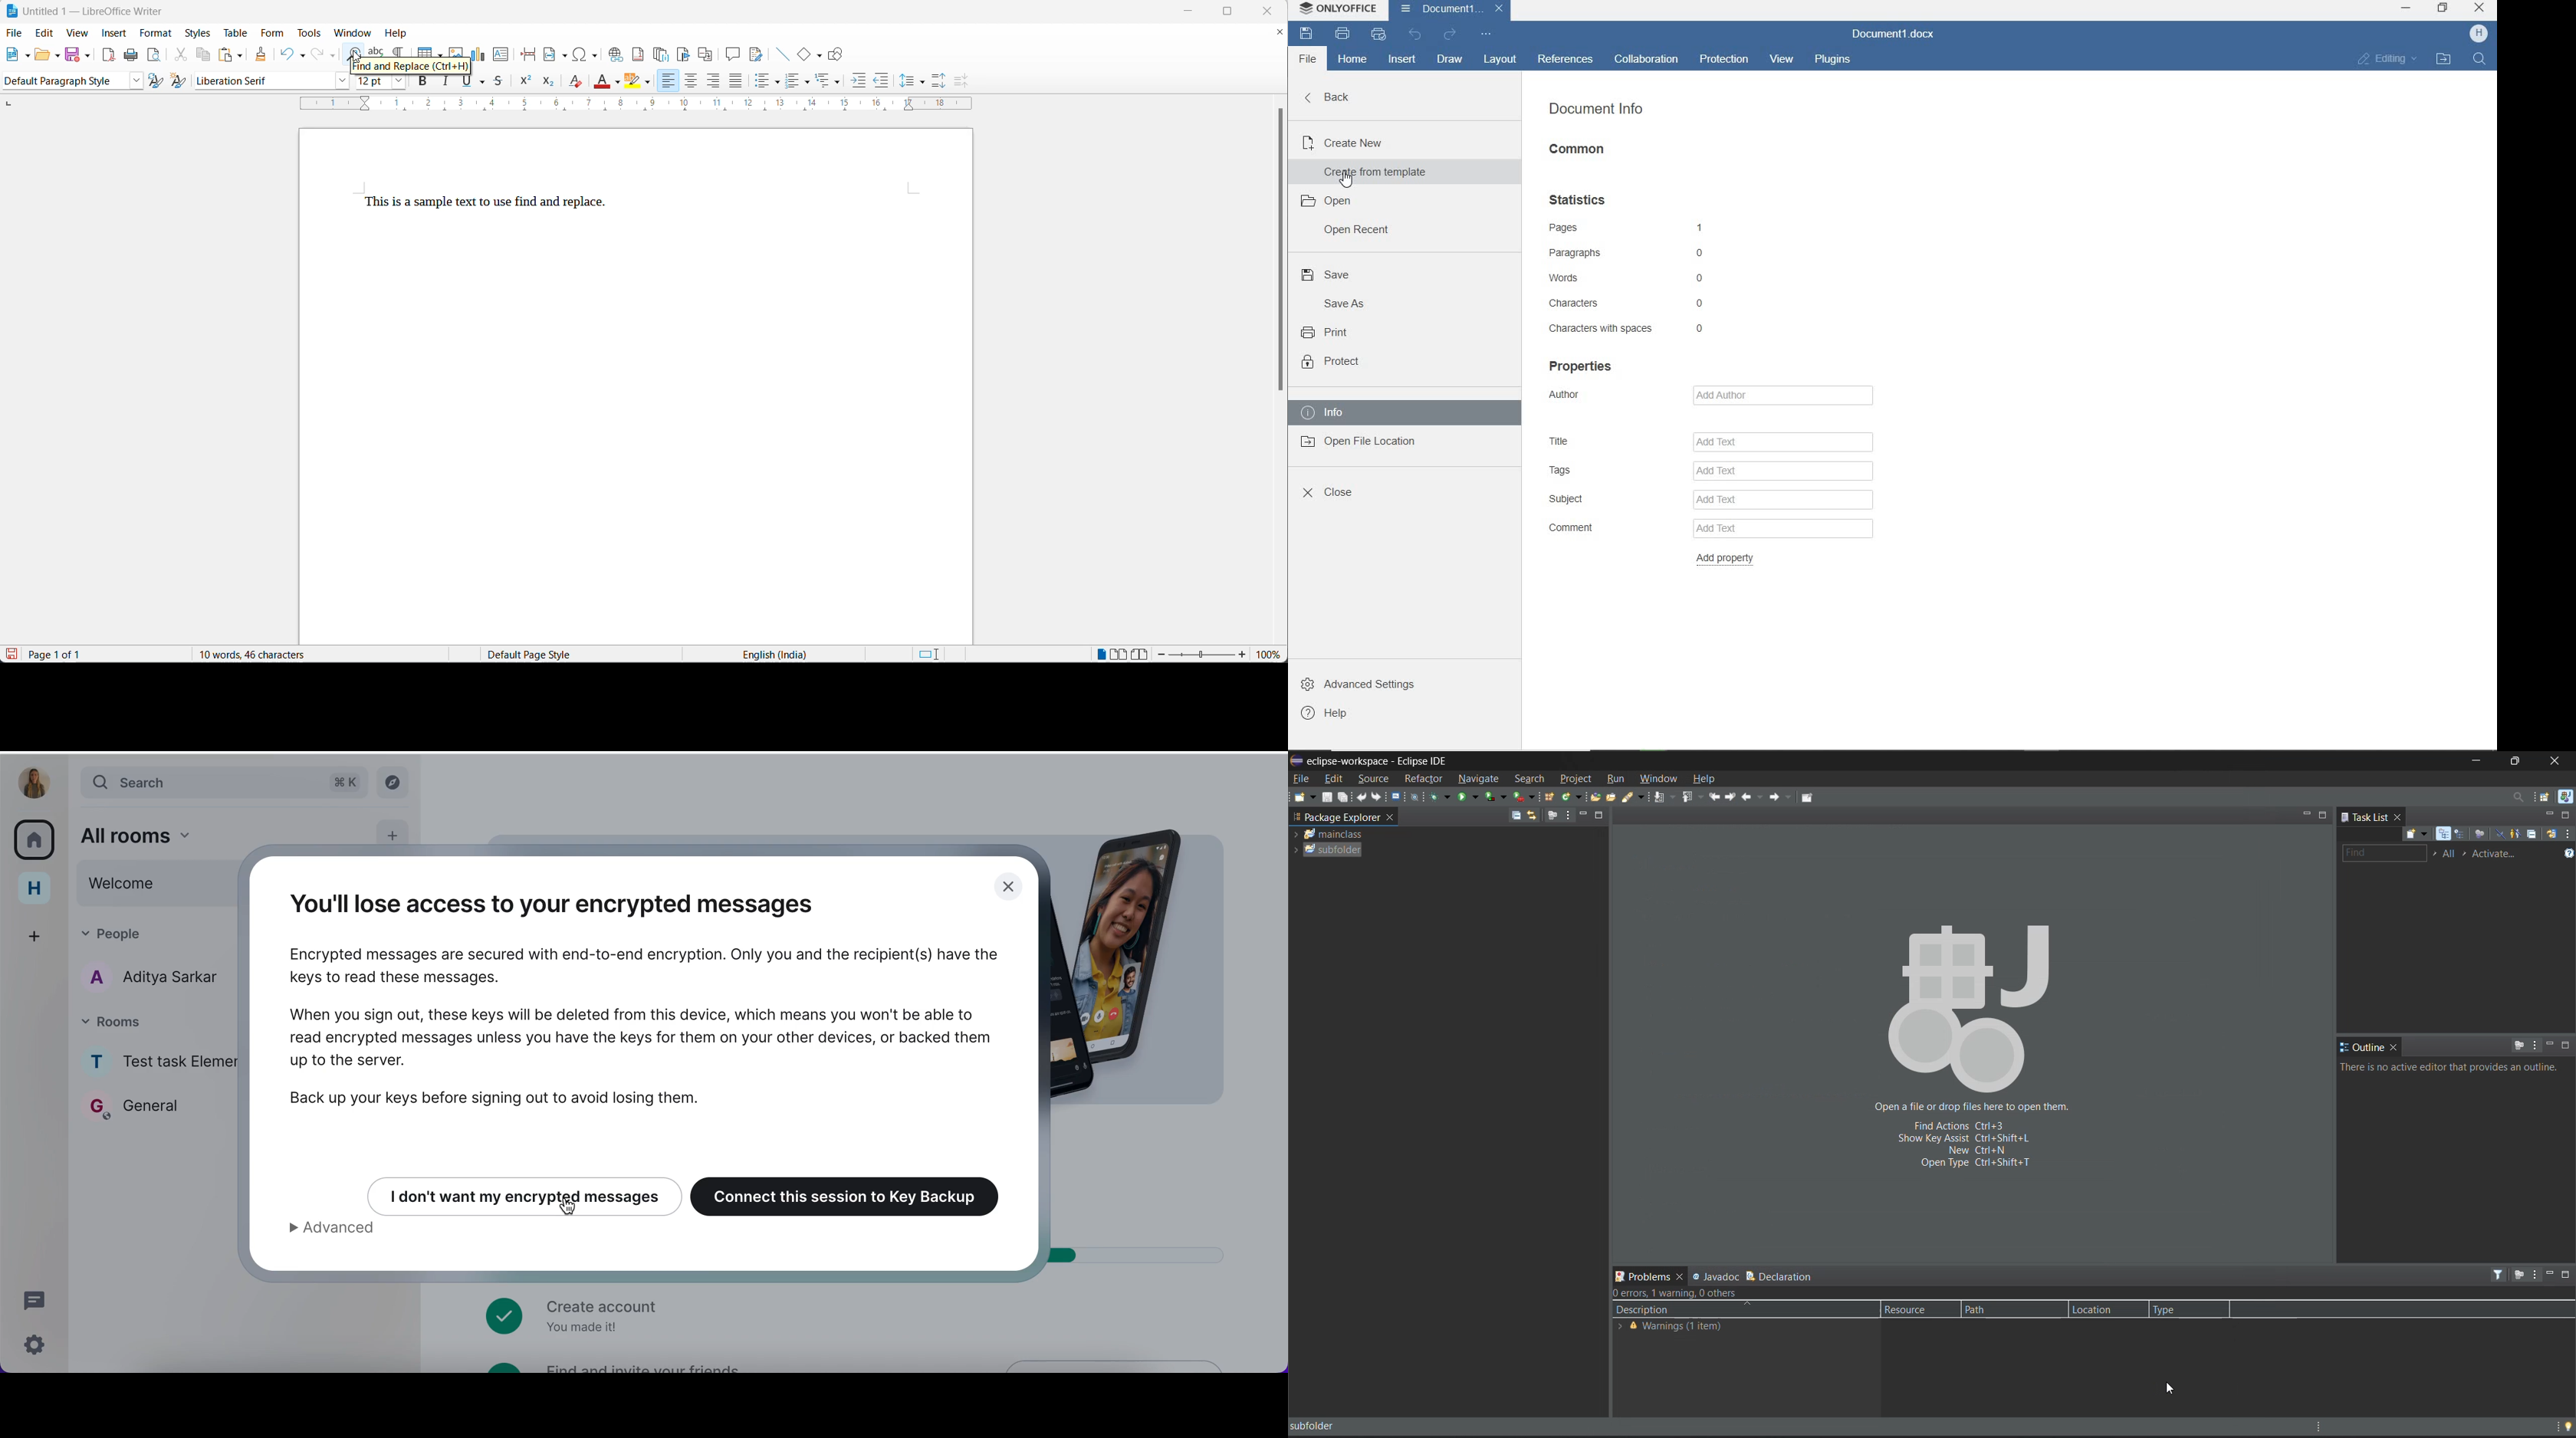 The width and height of the screenshot is (2576, 1456). What do you see at coordinates (500, 83) in the screenshot?
I see `strike through` at bounding box center [500, 83].